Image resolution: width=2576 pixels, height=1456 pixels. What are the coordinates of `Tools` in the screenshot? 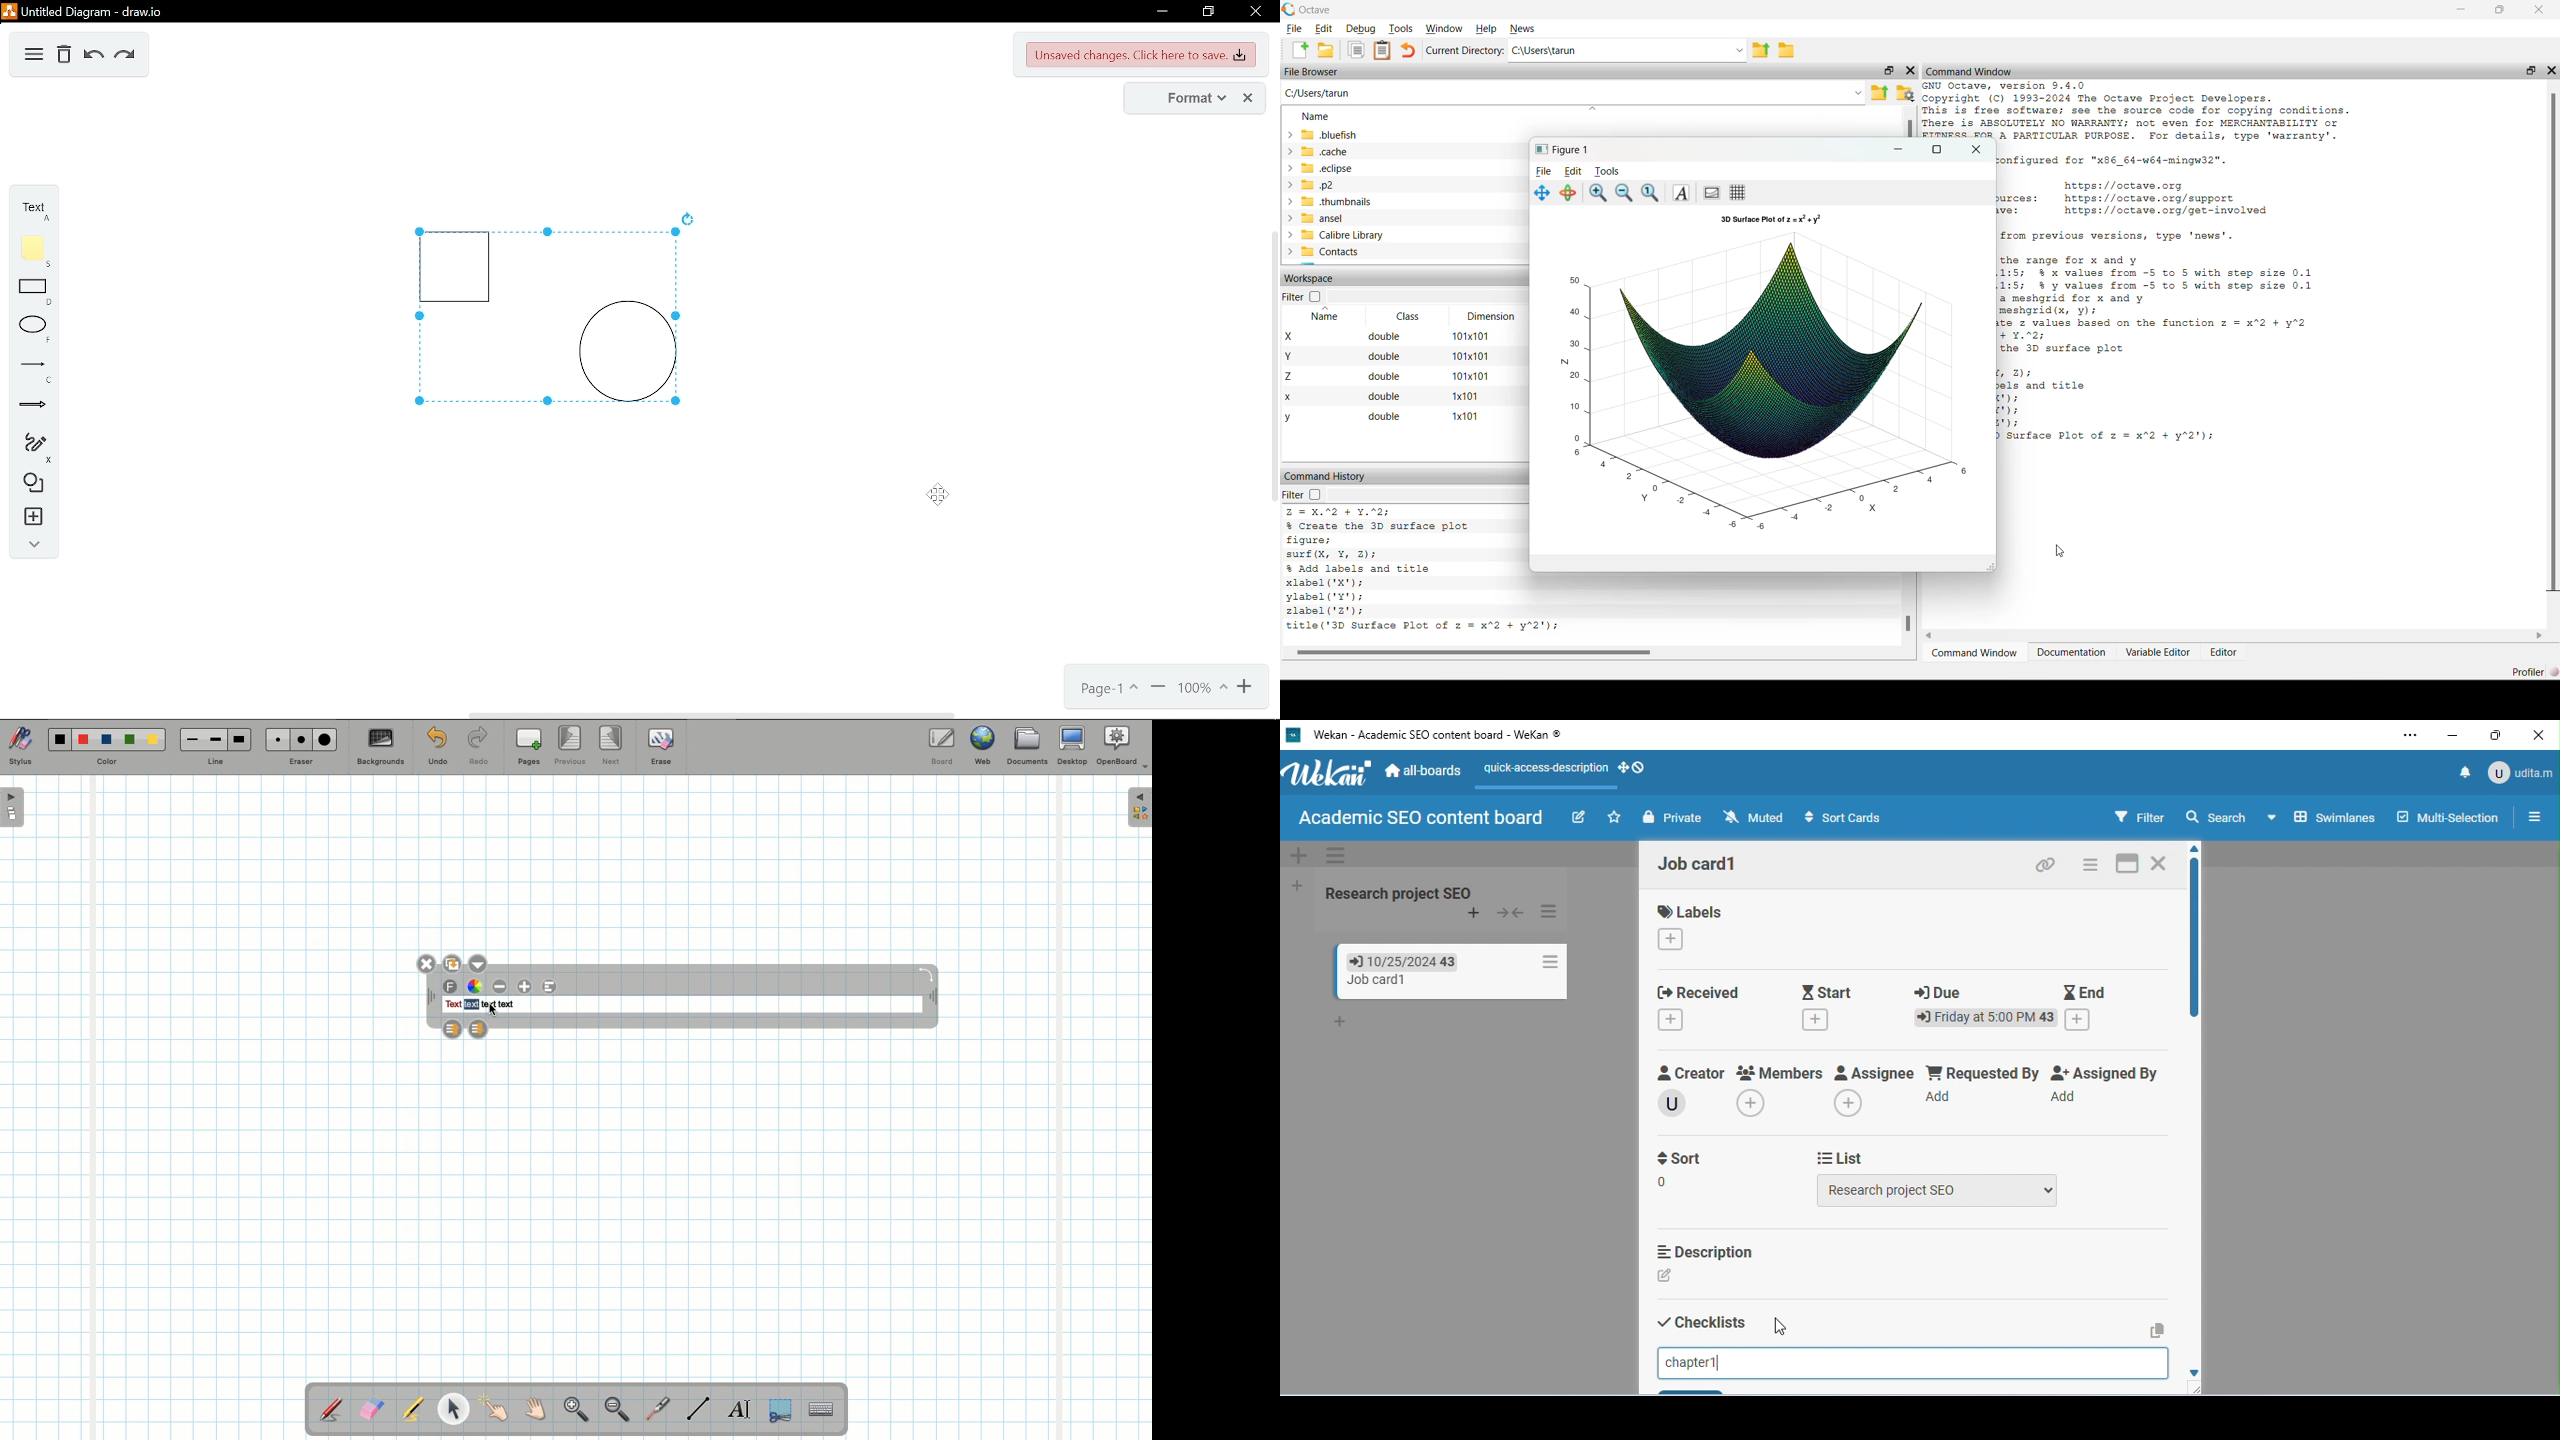 It's located at (1609, 171).